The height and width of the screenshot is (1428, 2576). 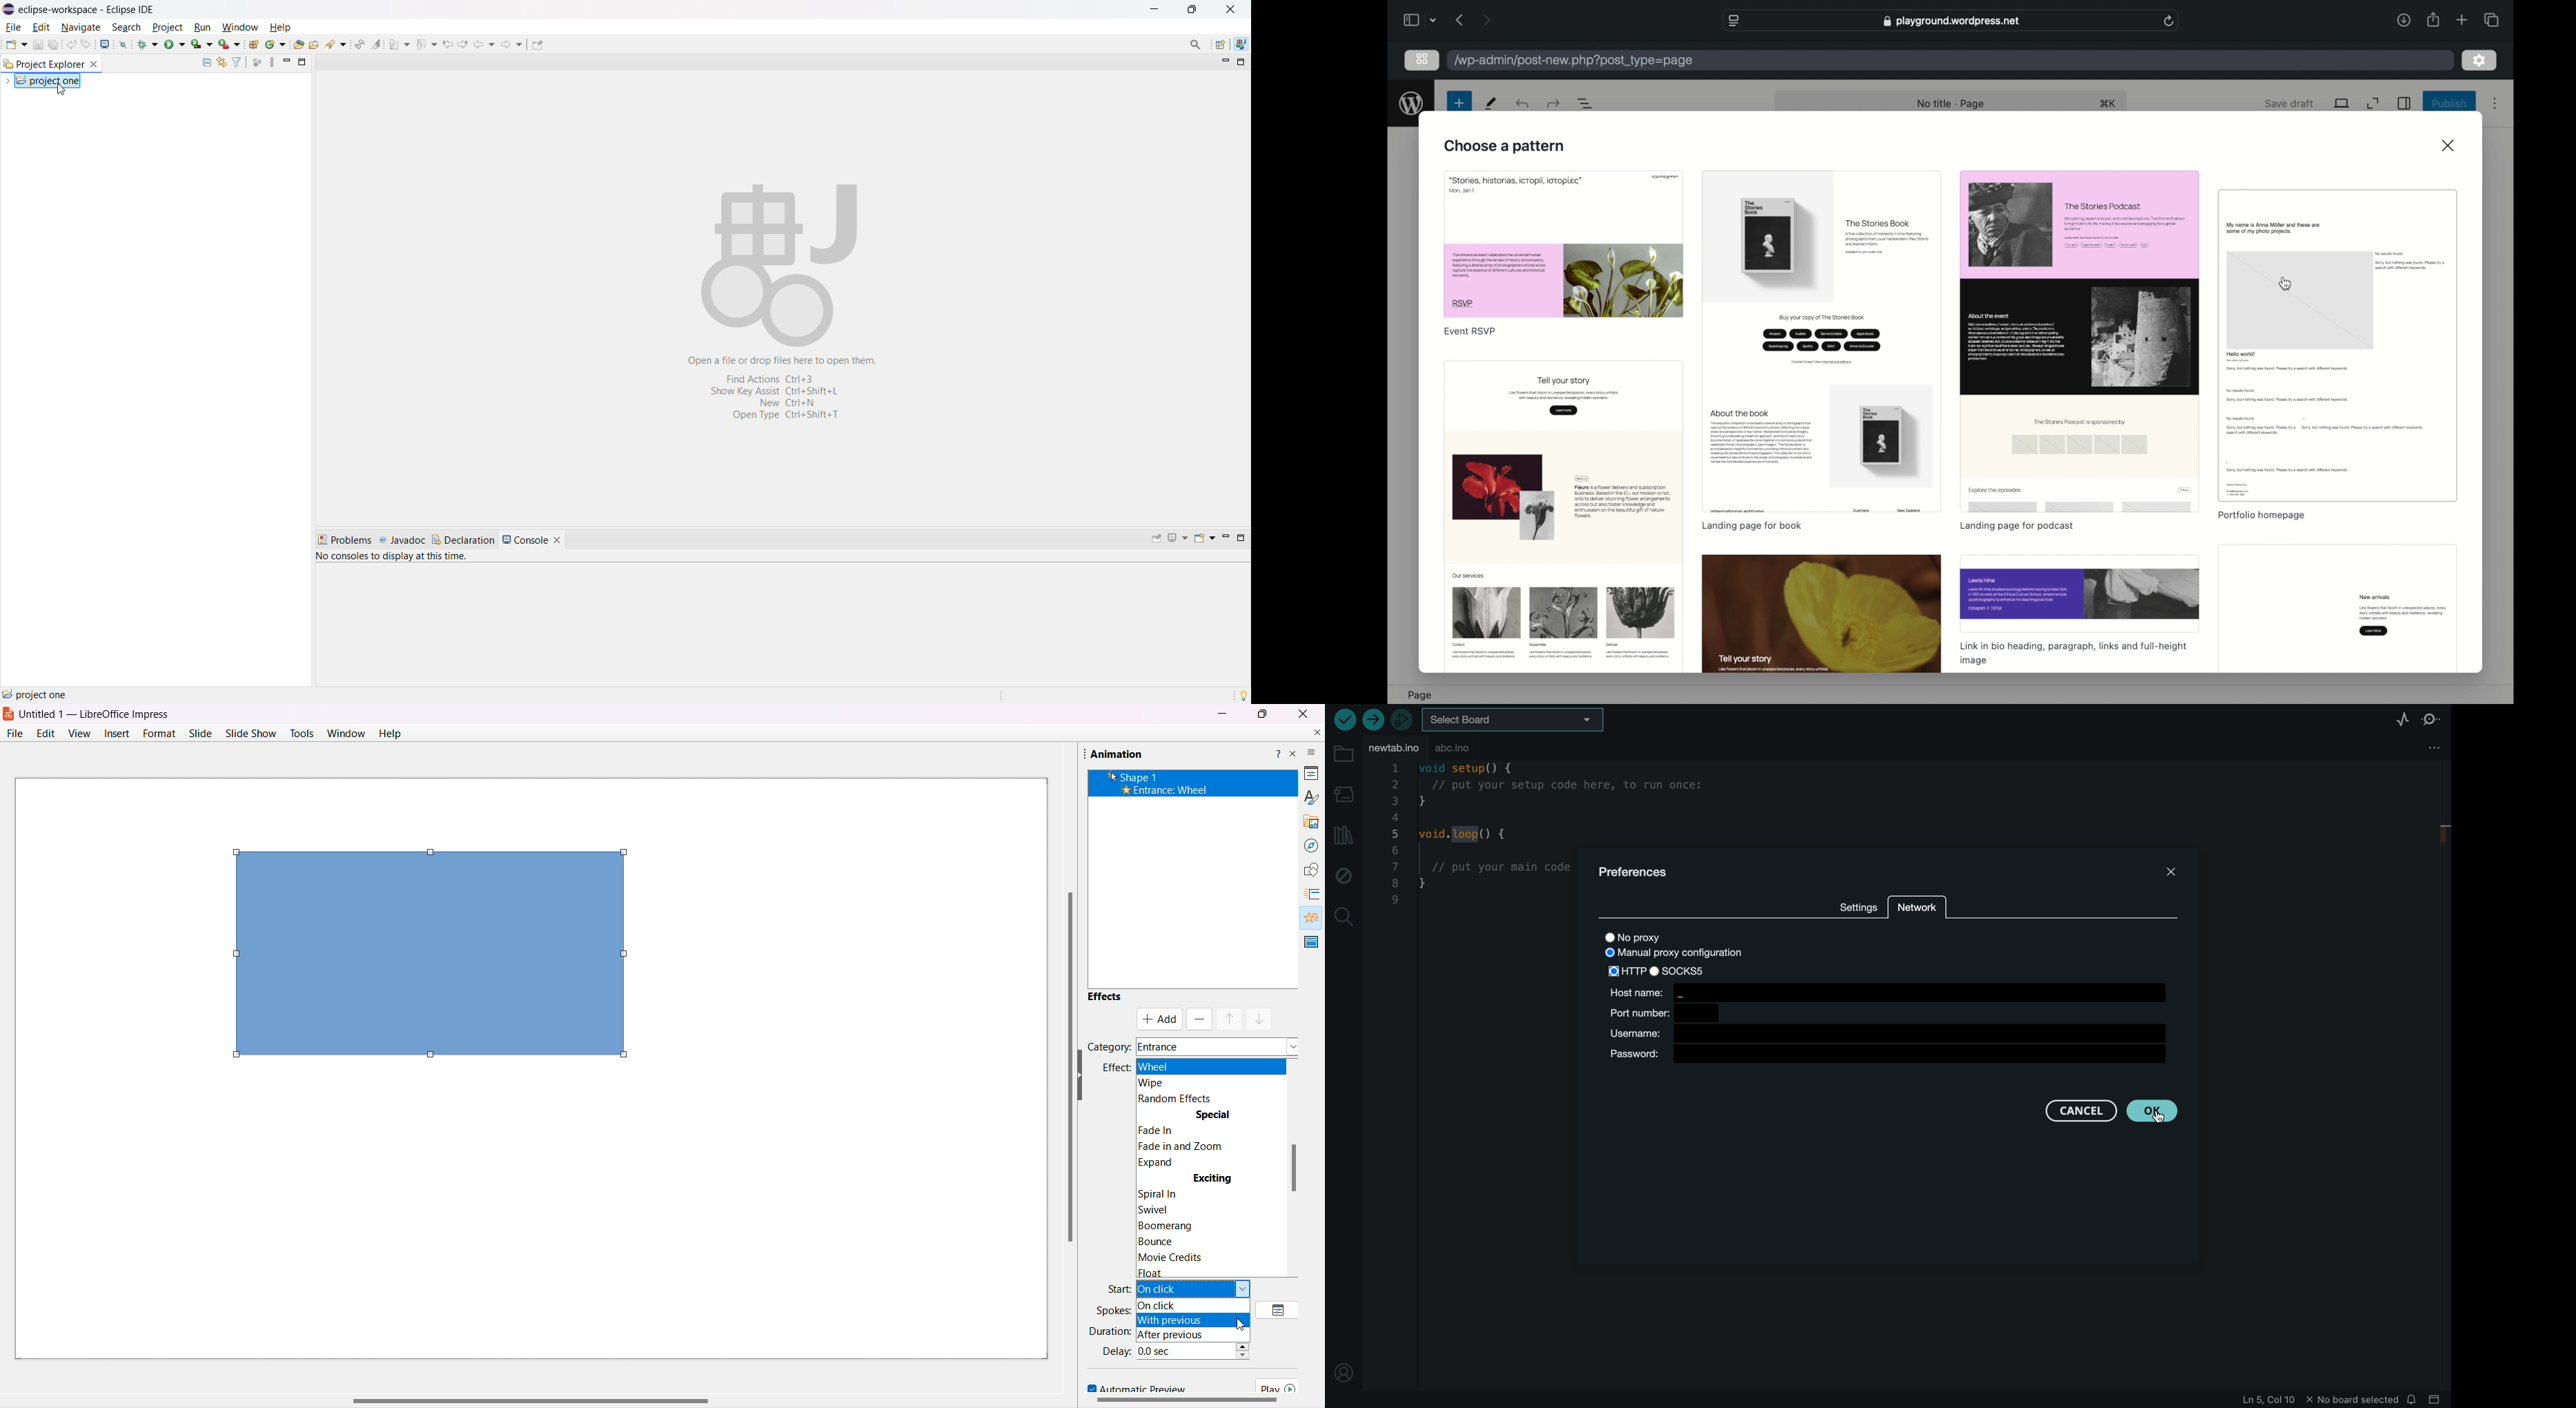 I want to click on cursor, so click(x=2286, y=283).